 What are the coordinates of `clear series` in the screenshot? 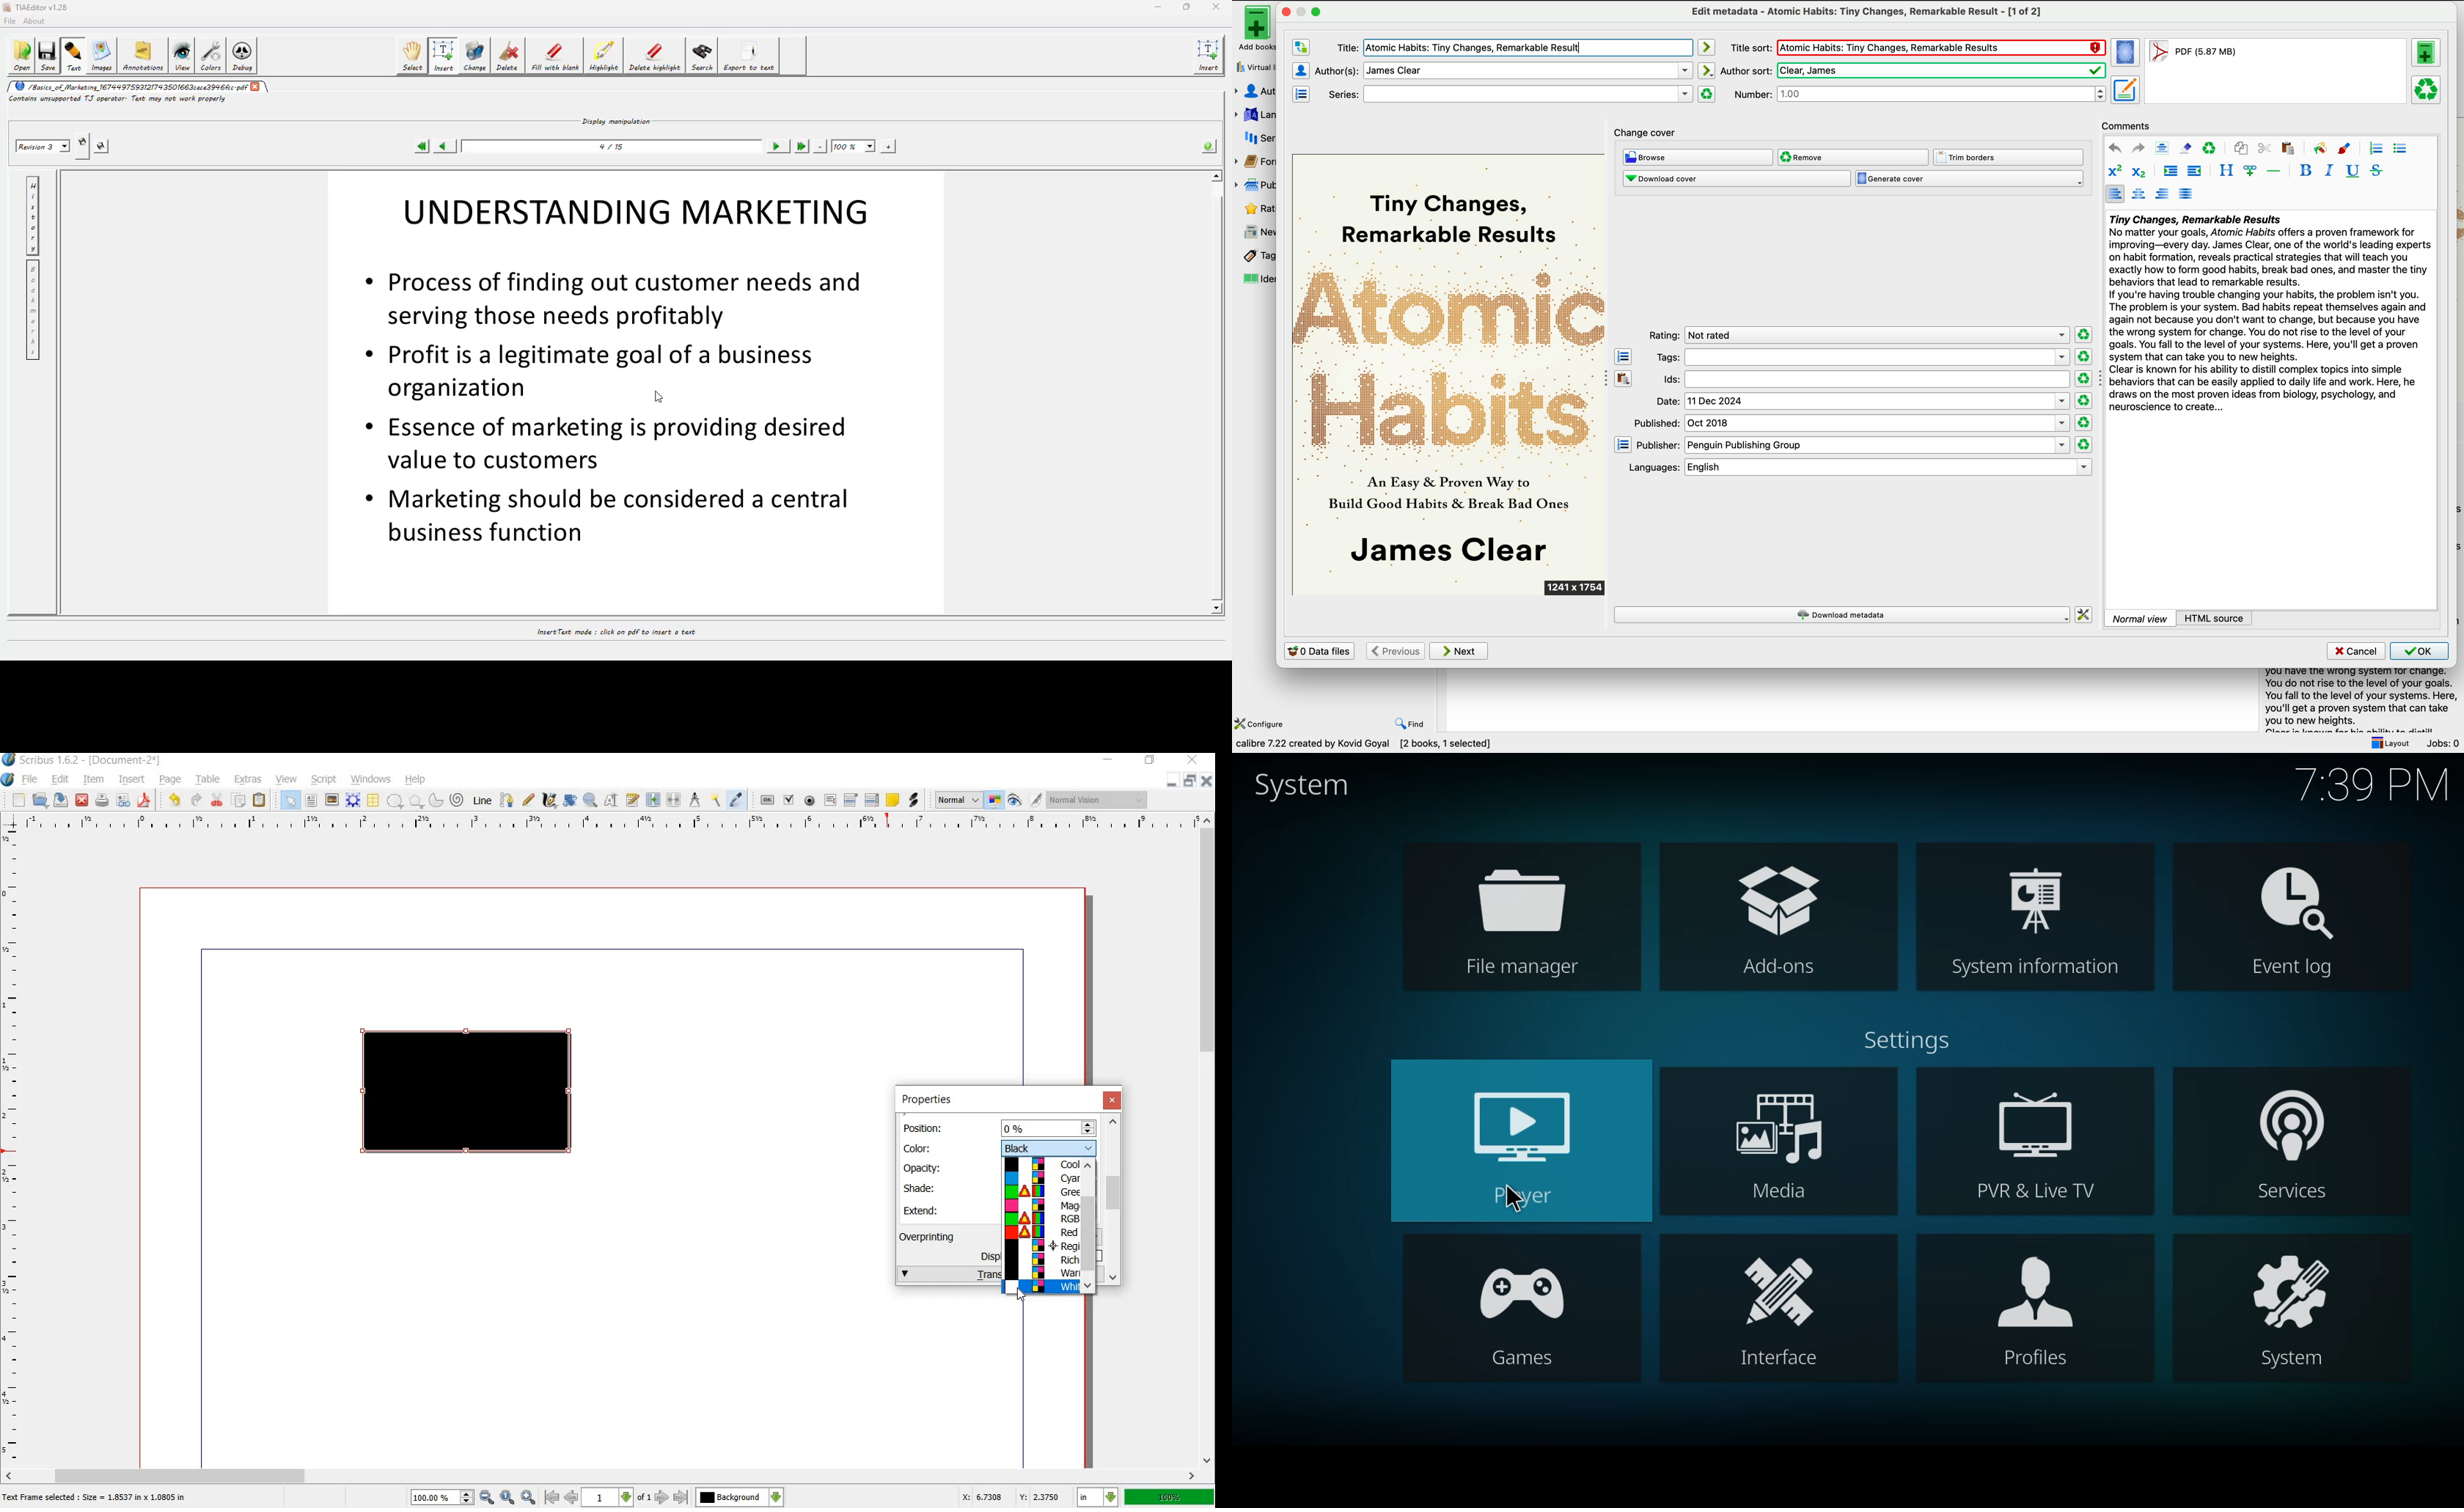 It's located at (1707, 94).